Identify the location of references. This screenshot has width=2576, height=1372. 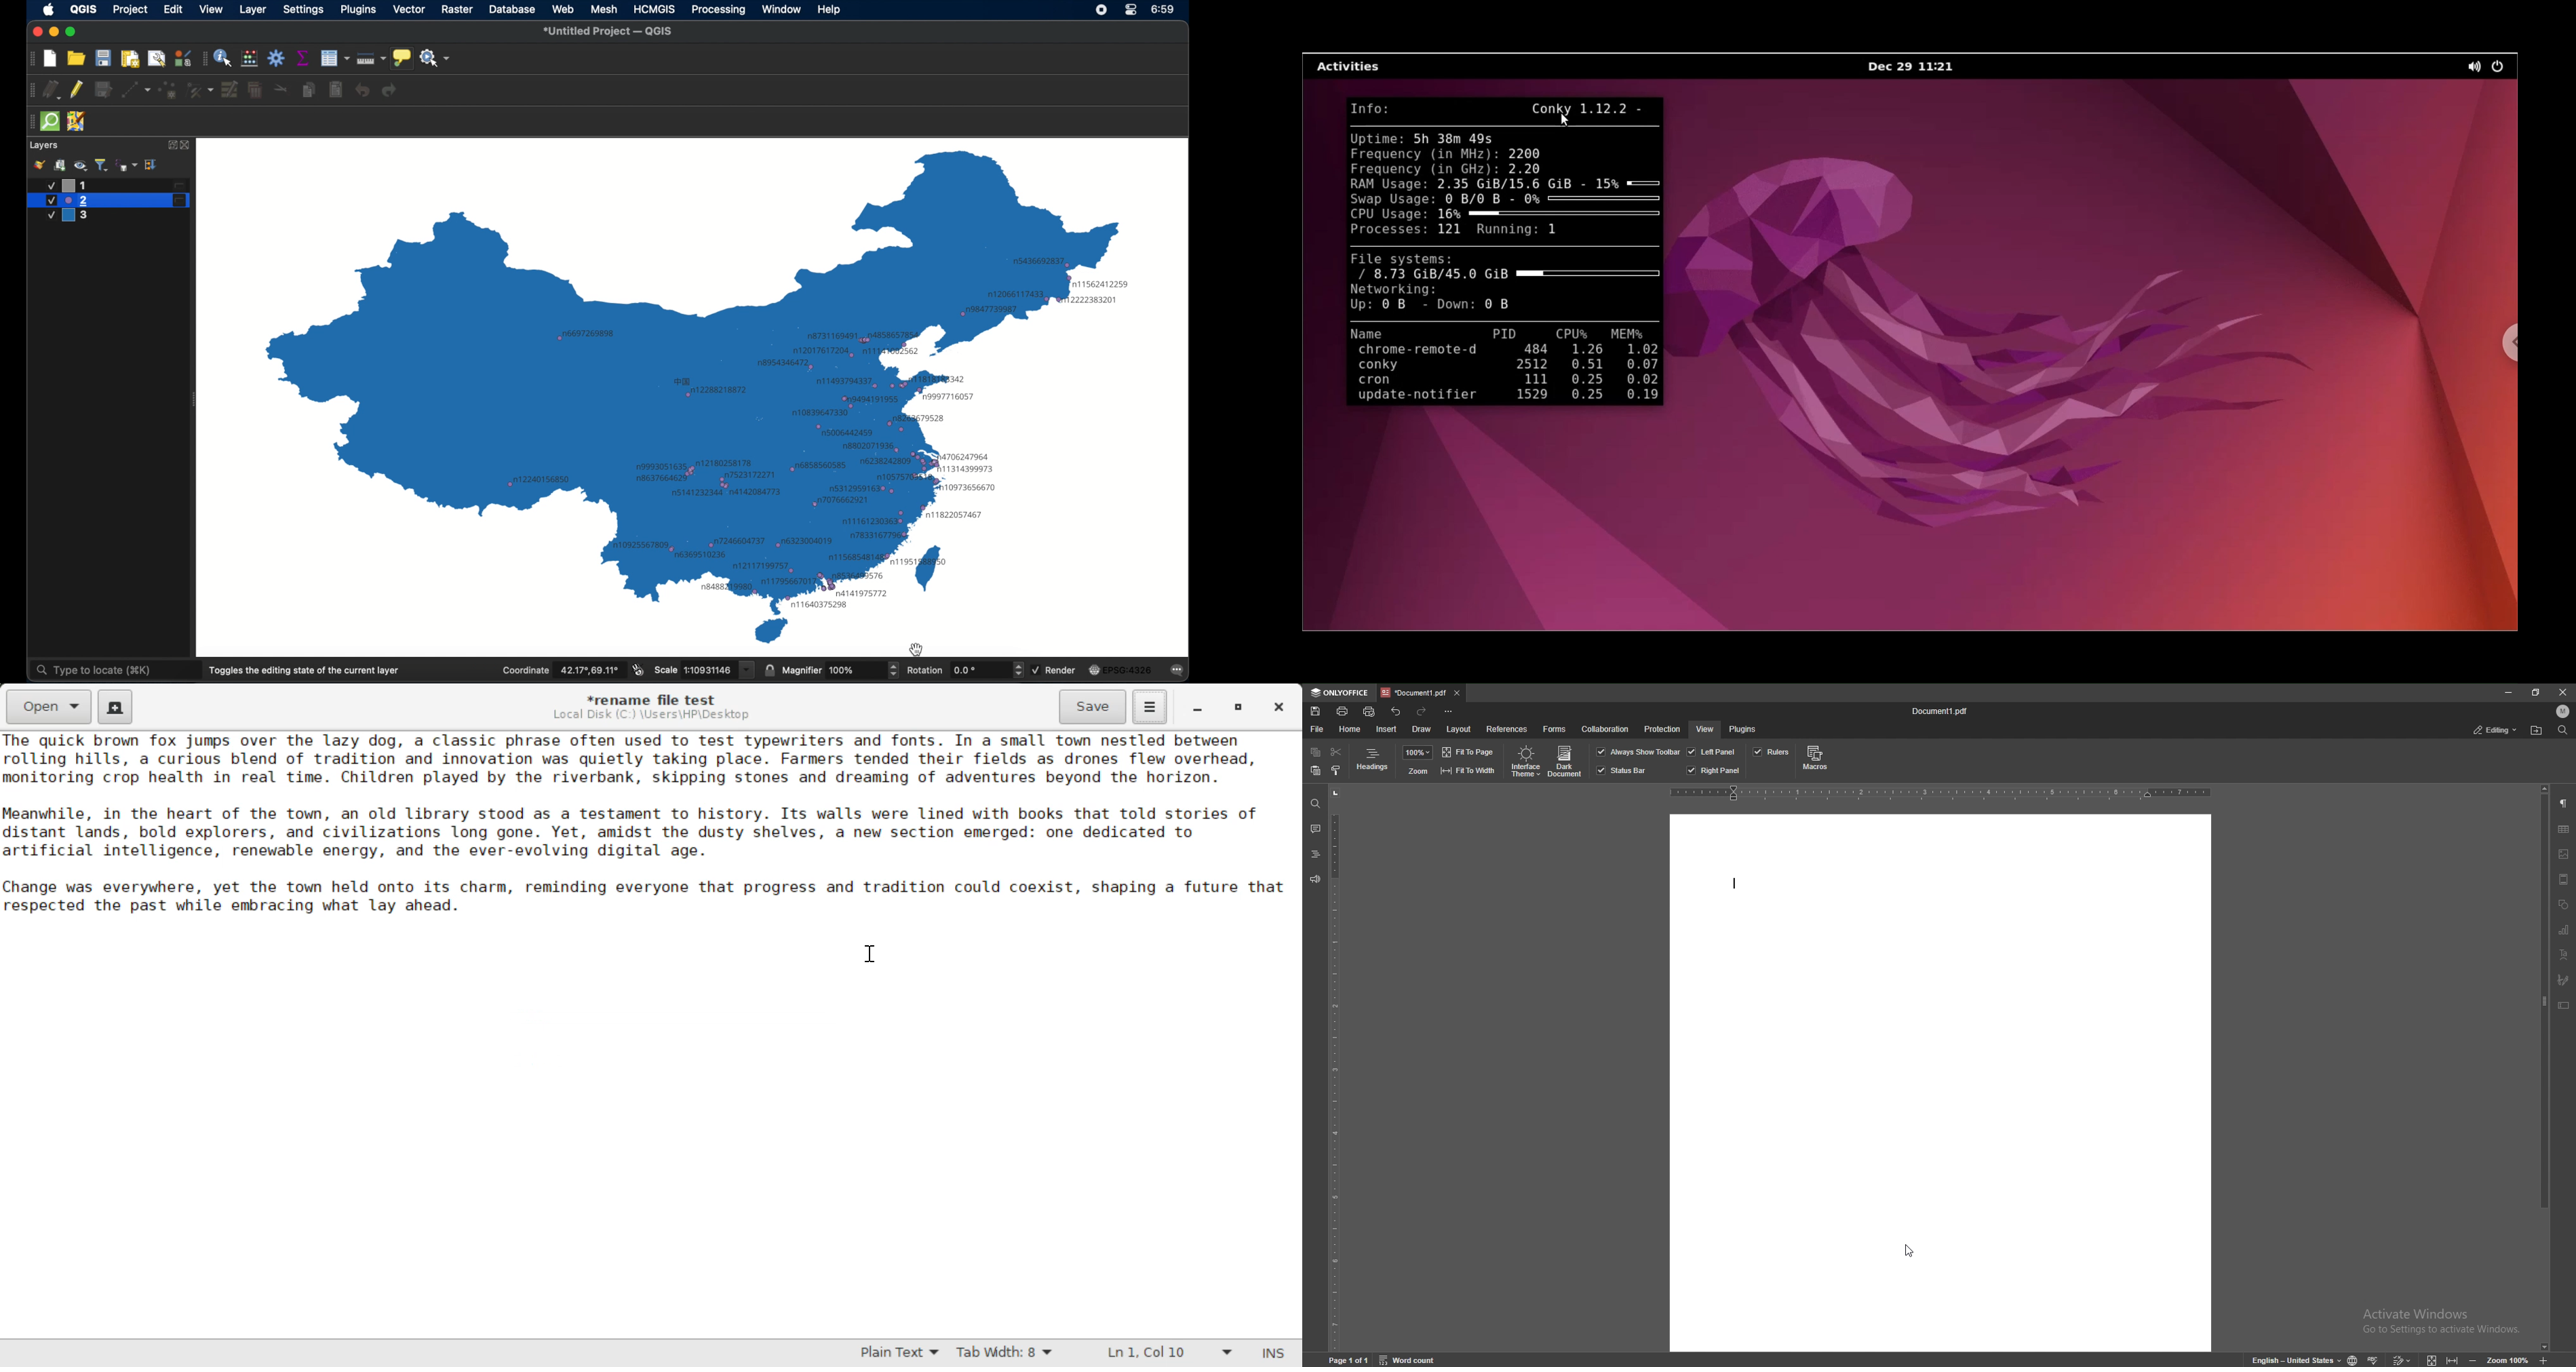
(1507, 728).